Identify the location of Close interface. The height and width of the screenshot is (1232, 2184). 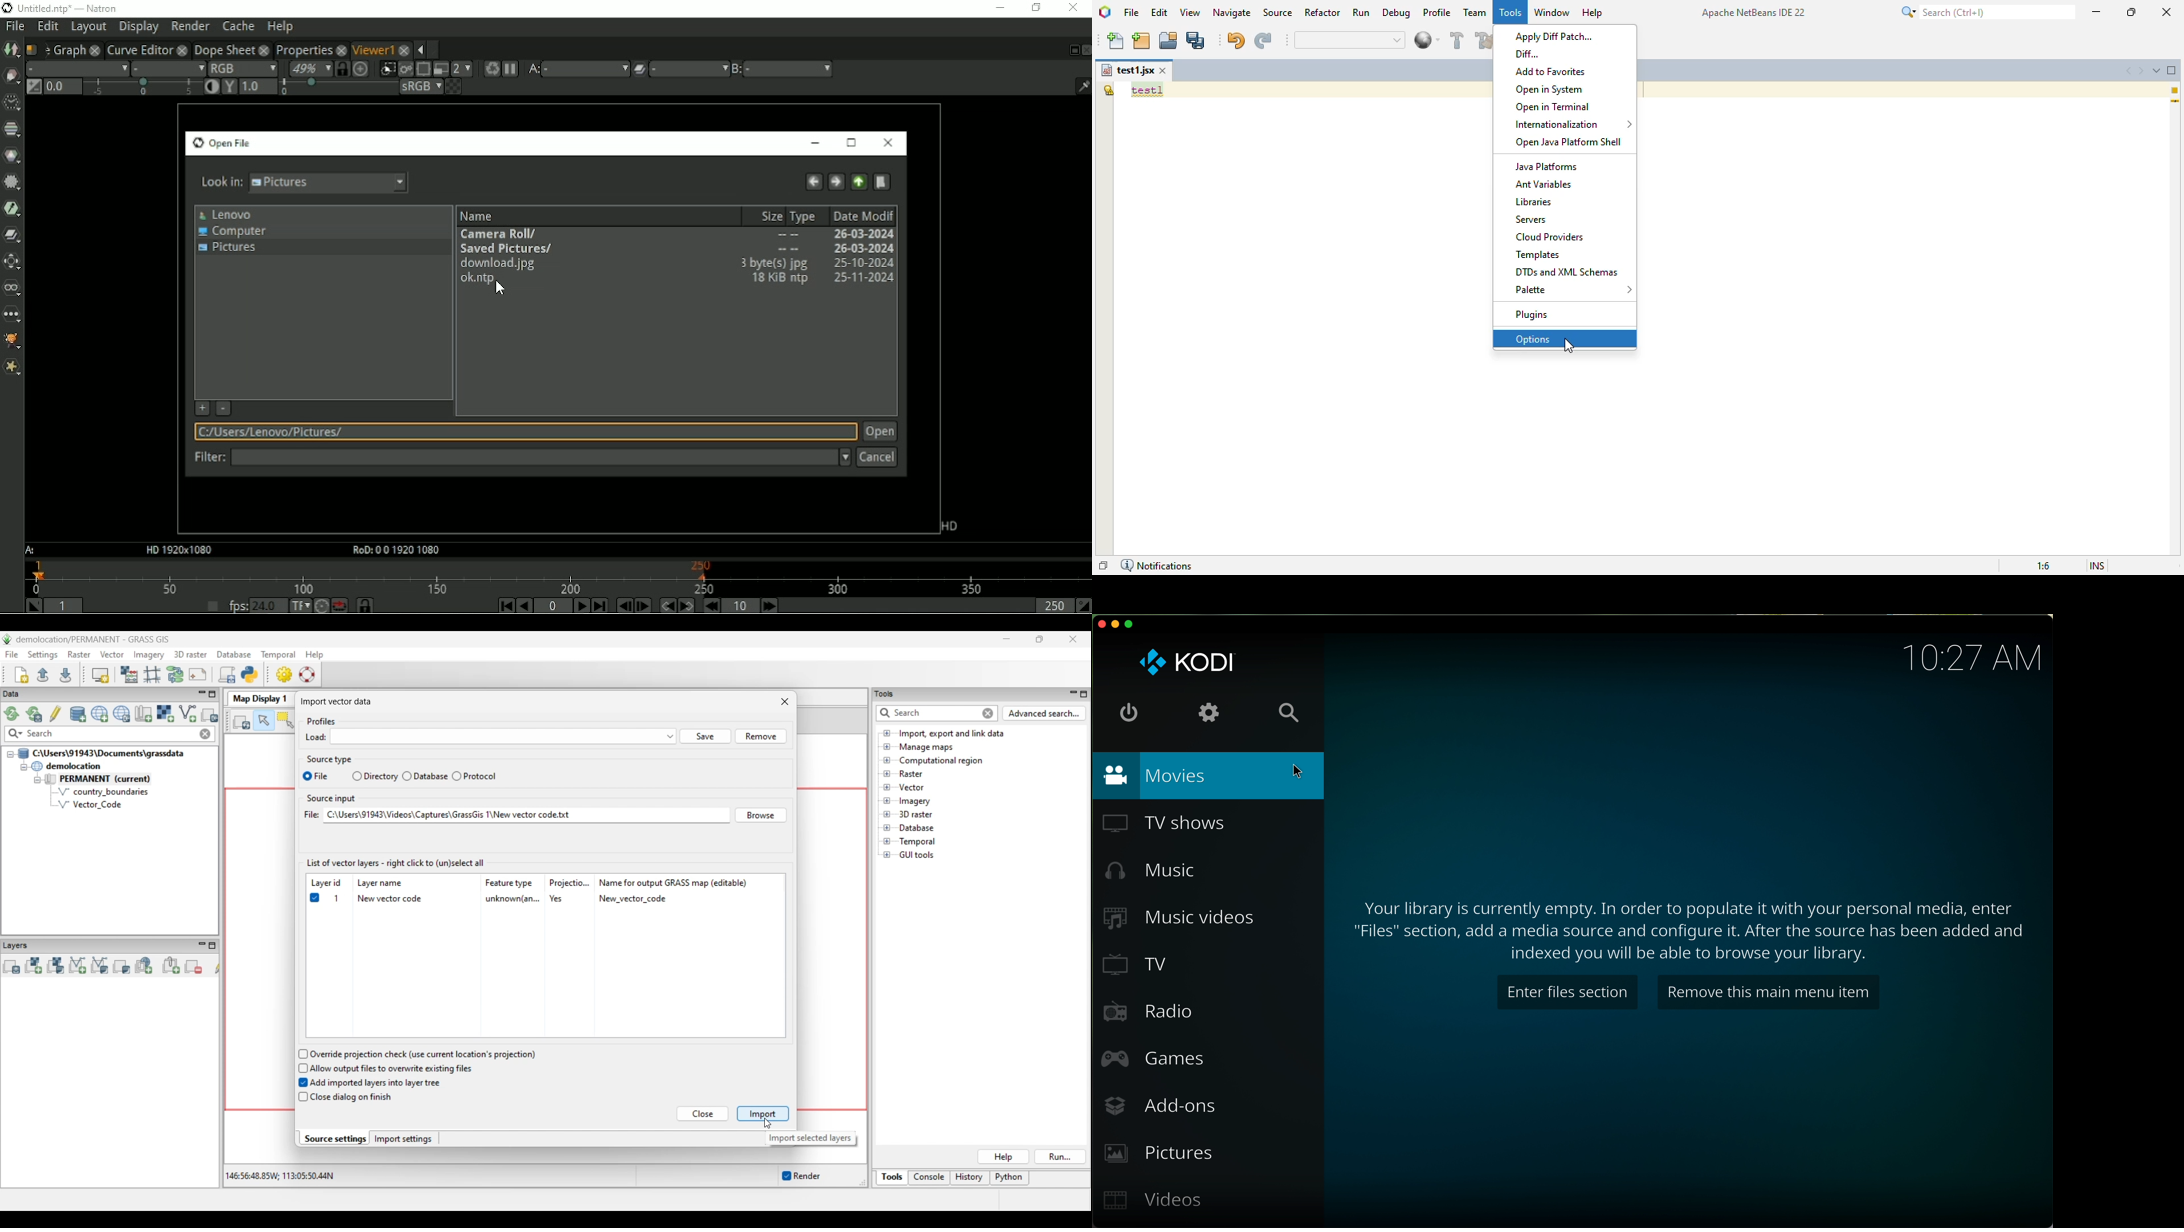
(1073, 639).